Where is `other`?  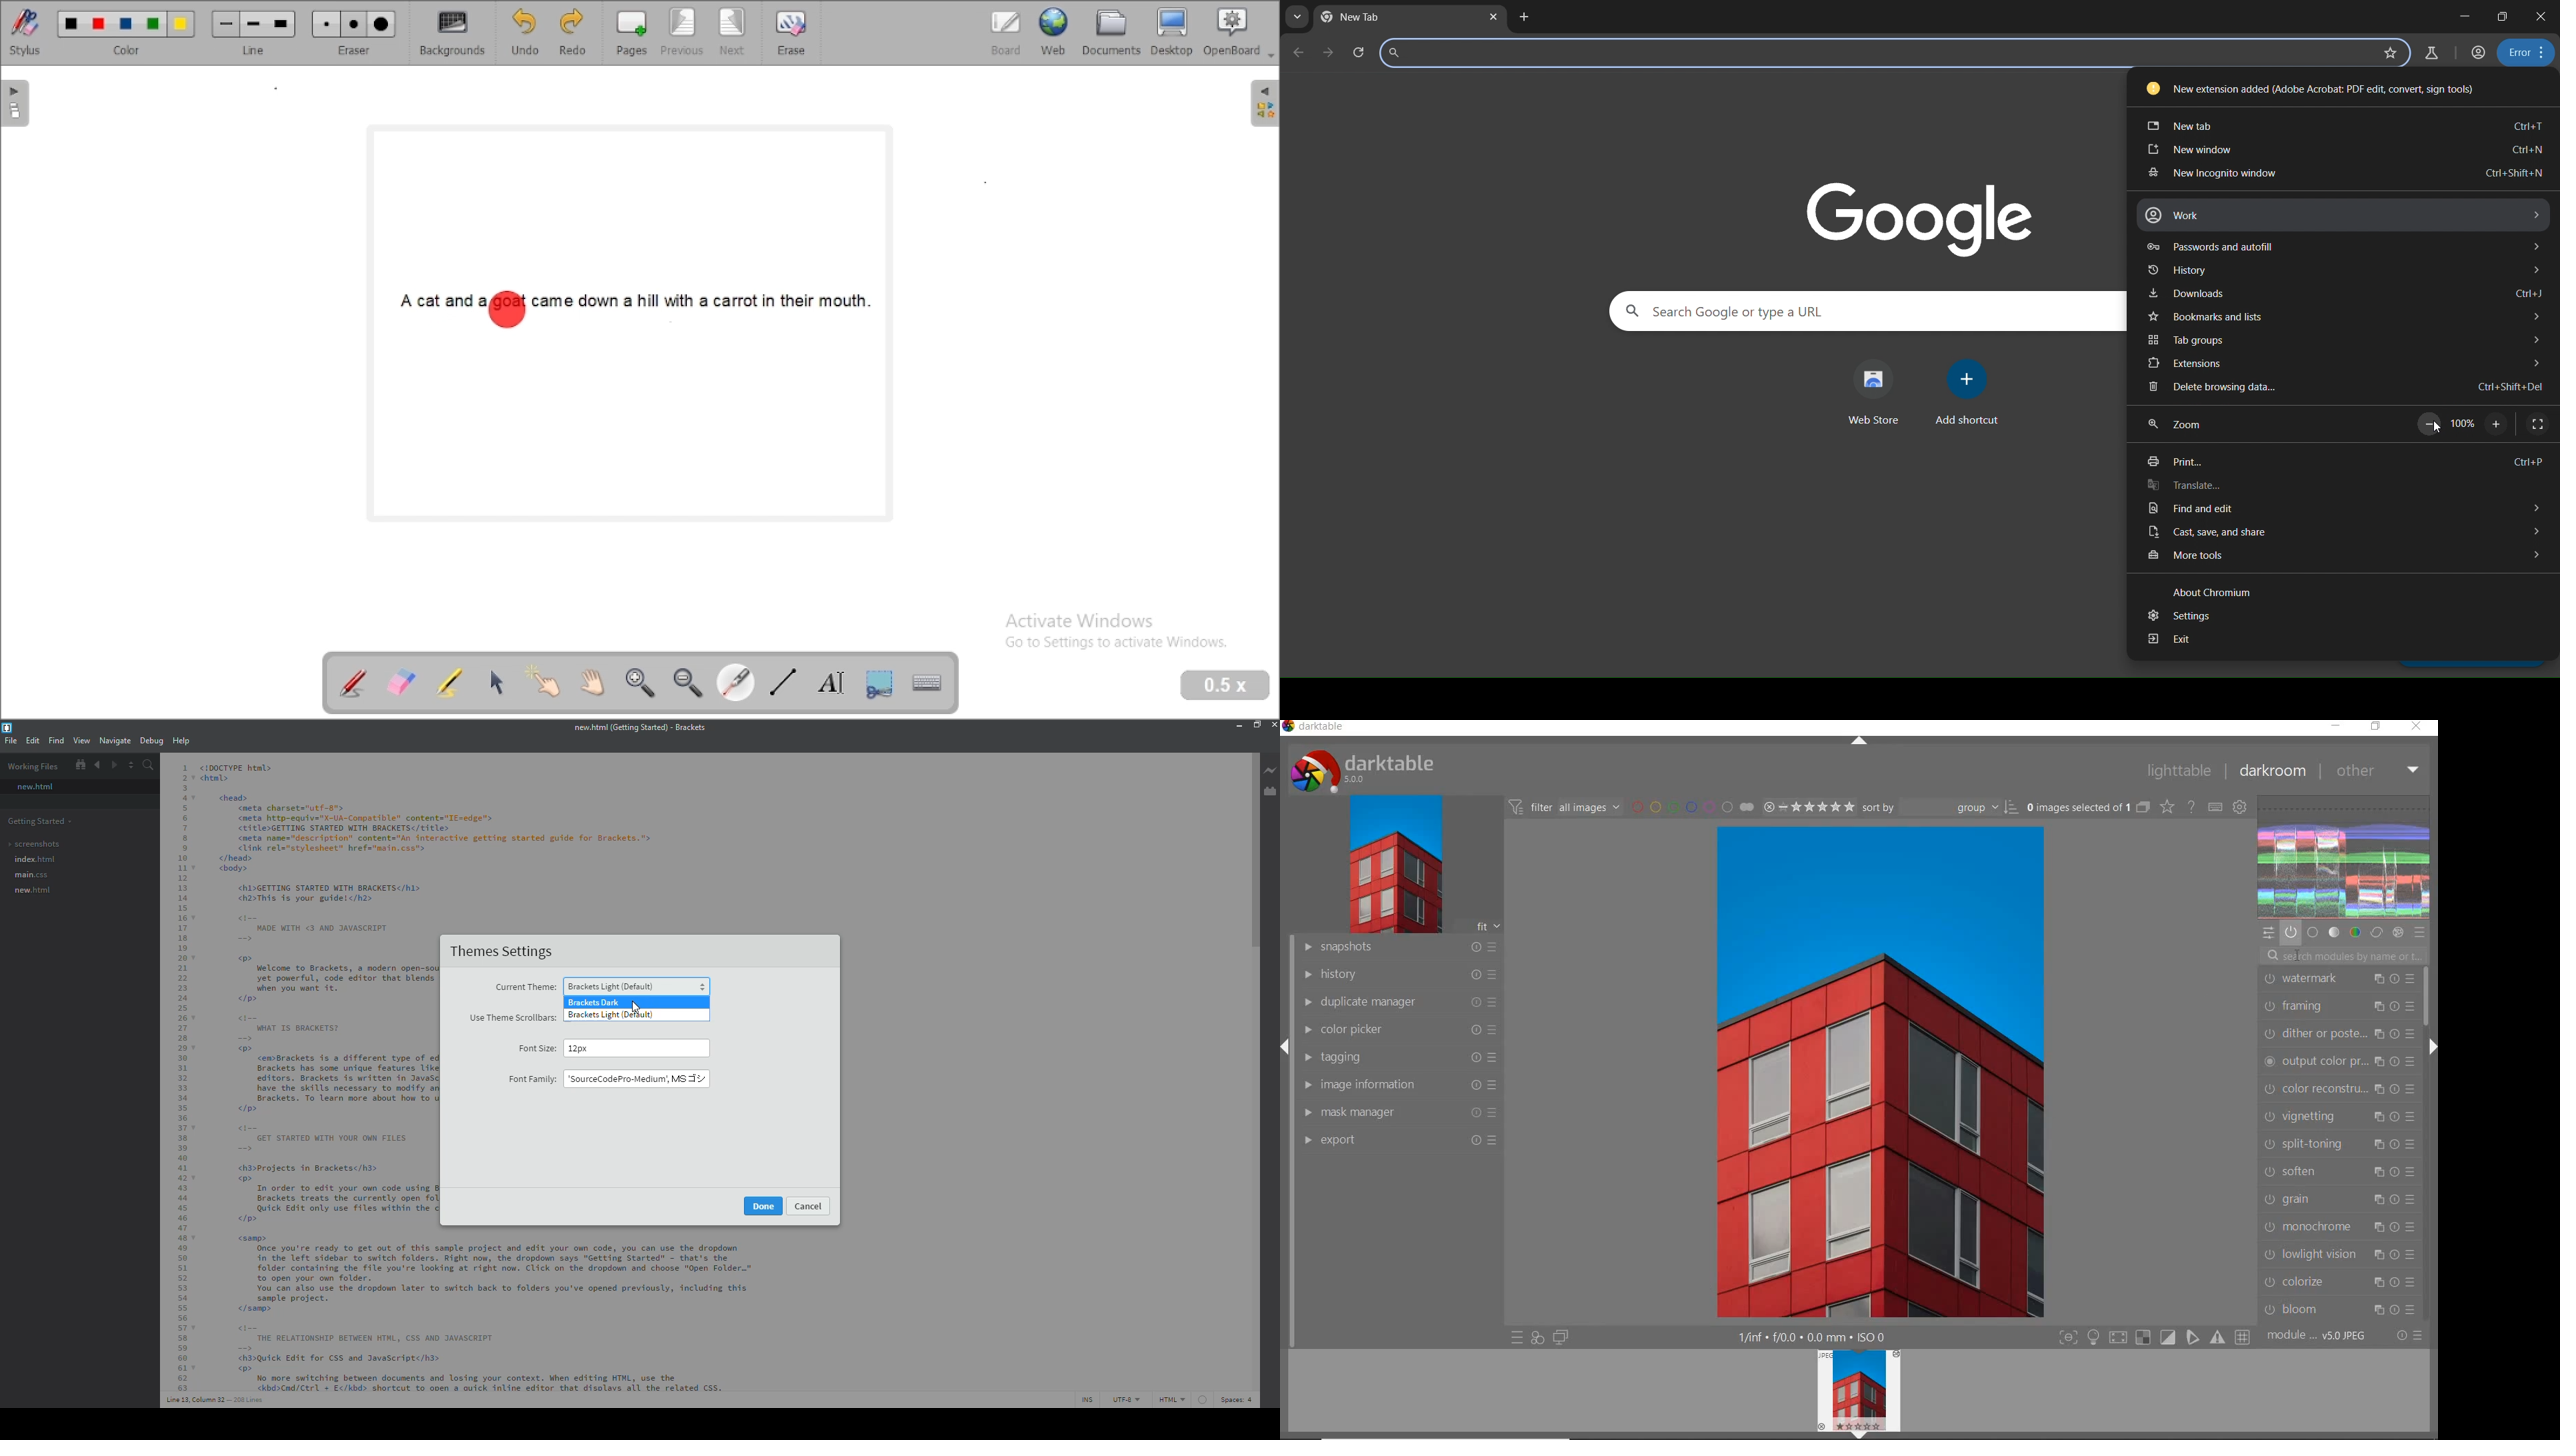
other is located at coordinates (2377, 772).